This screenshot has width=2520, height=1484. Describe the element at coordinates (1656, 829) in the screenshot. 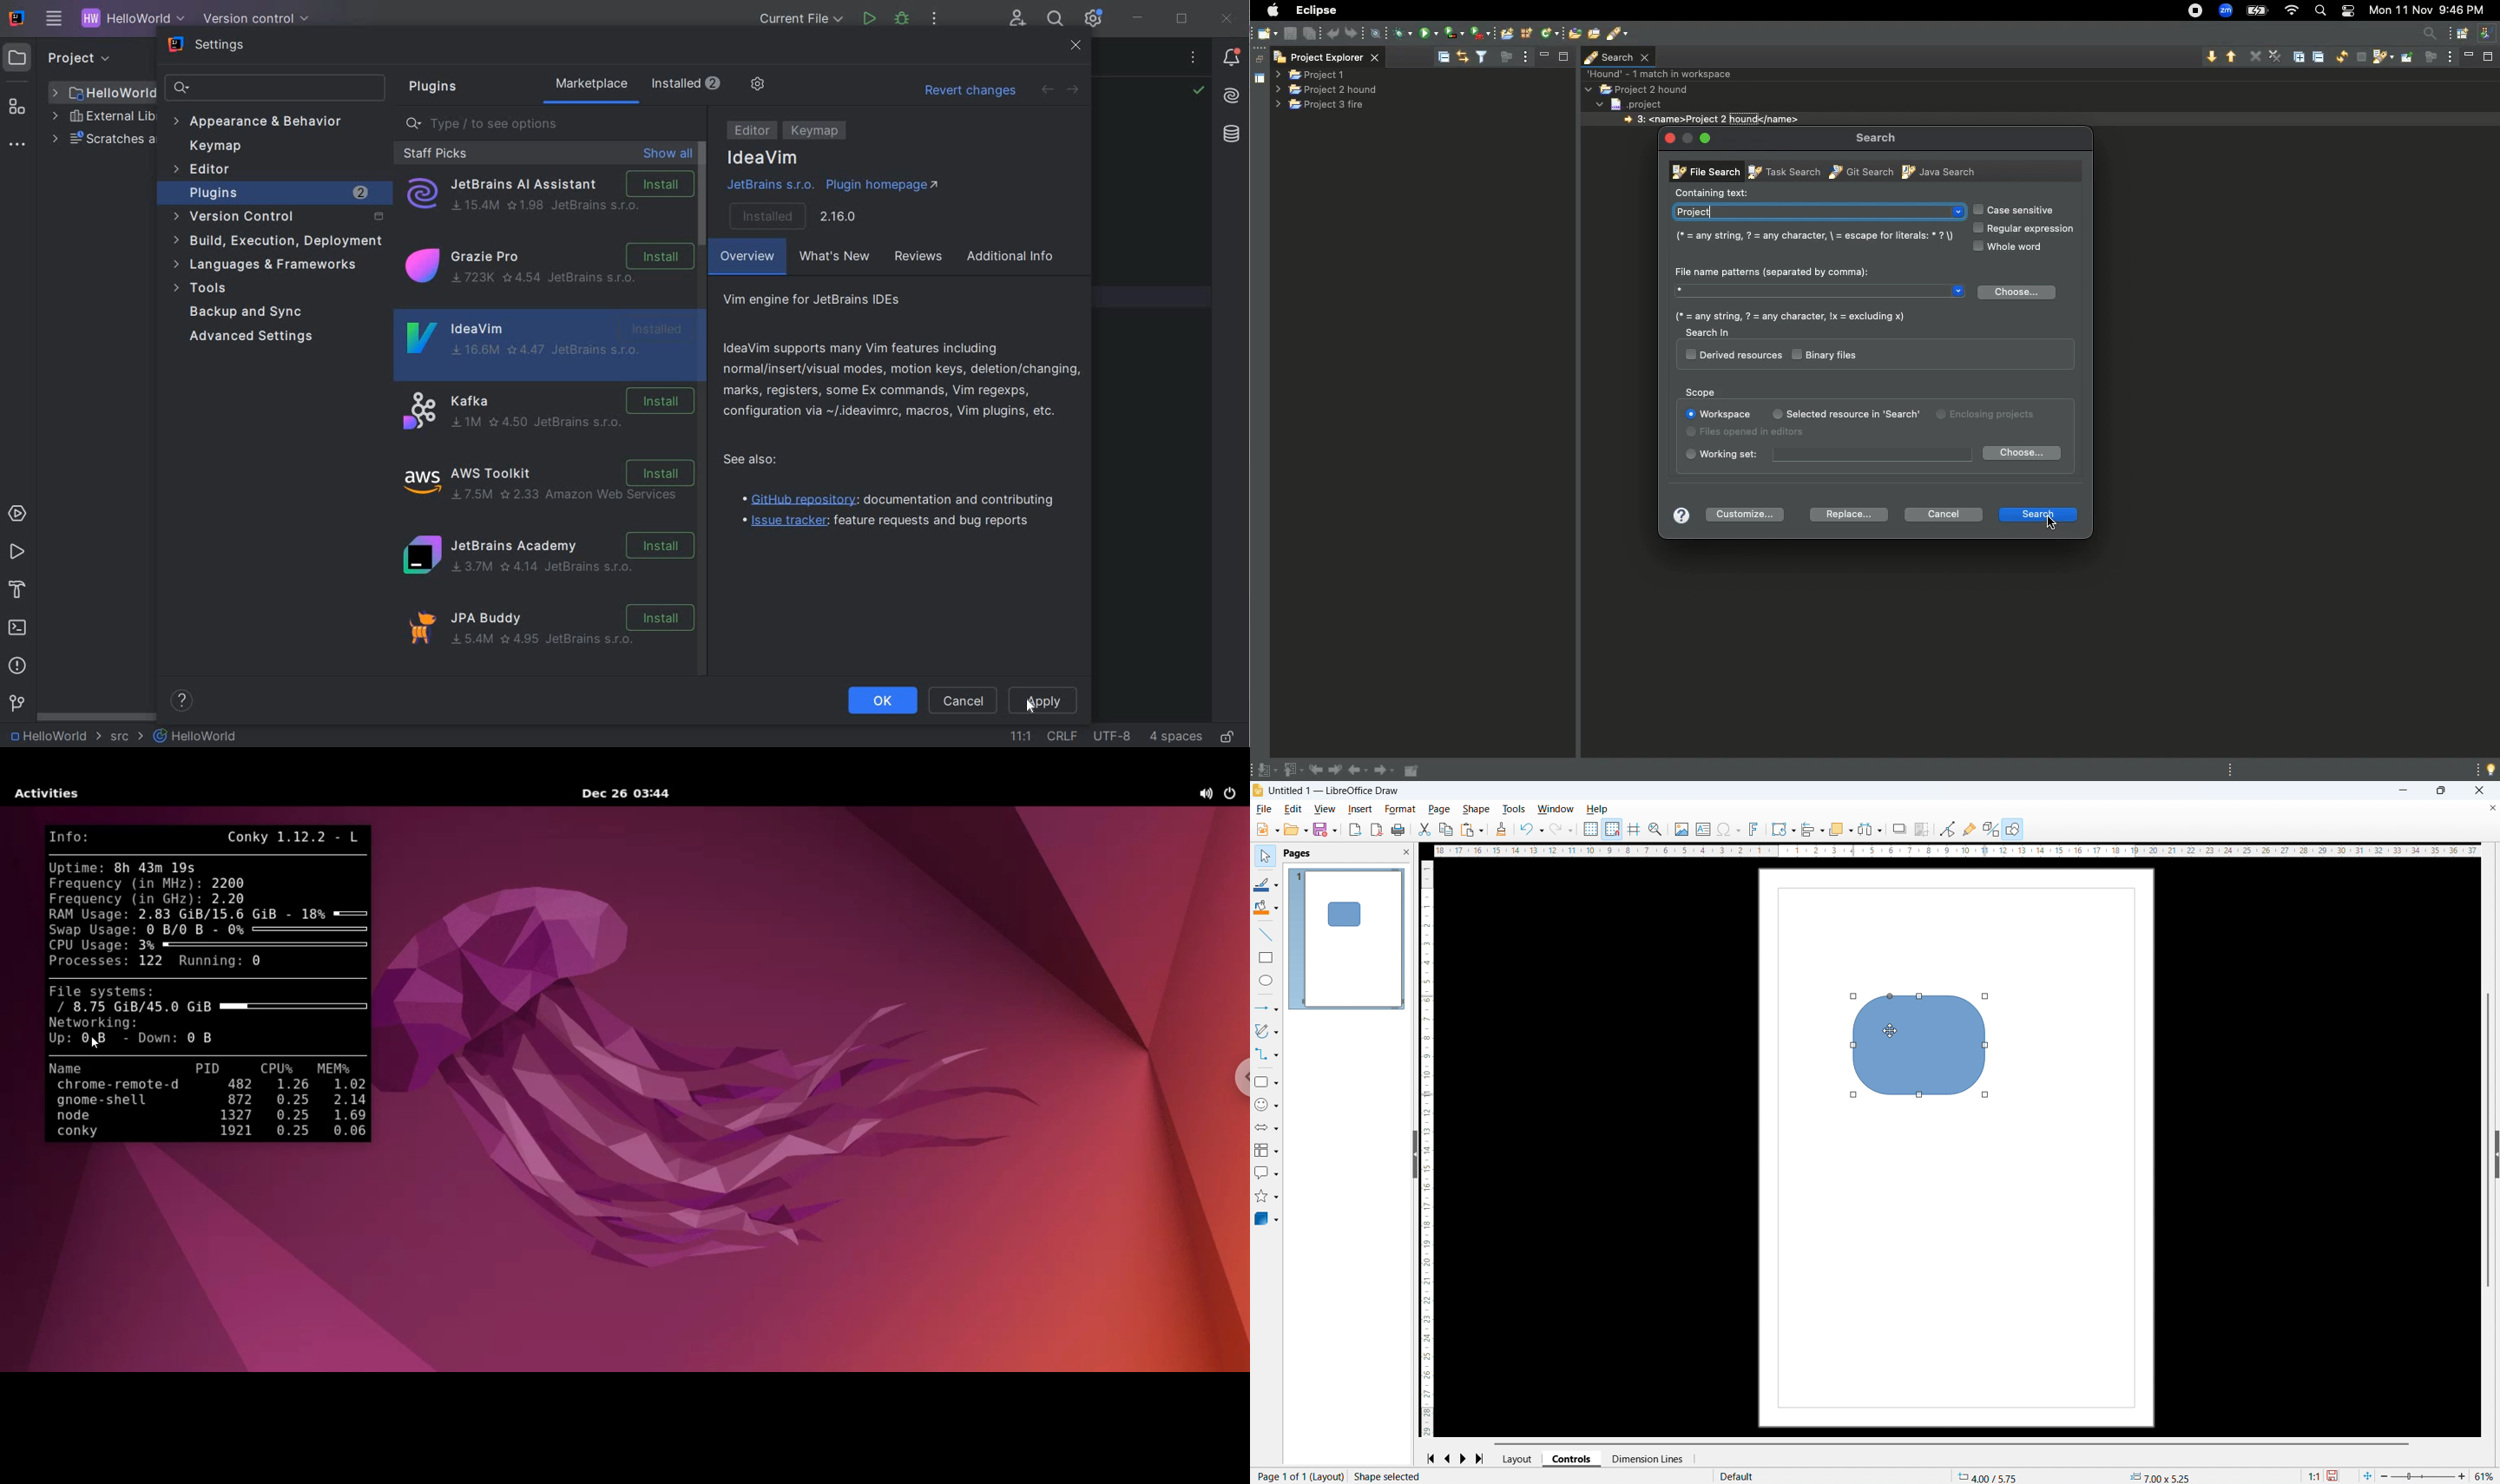

I see `Zoom ` at that location.